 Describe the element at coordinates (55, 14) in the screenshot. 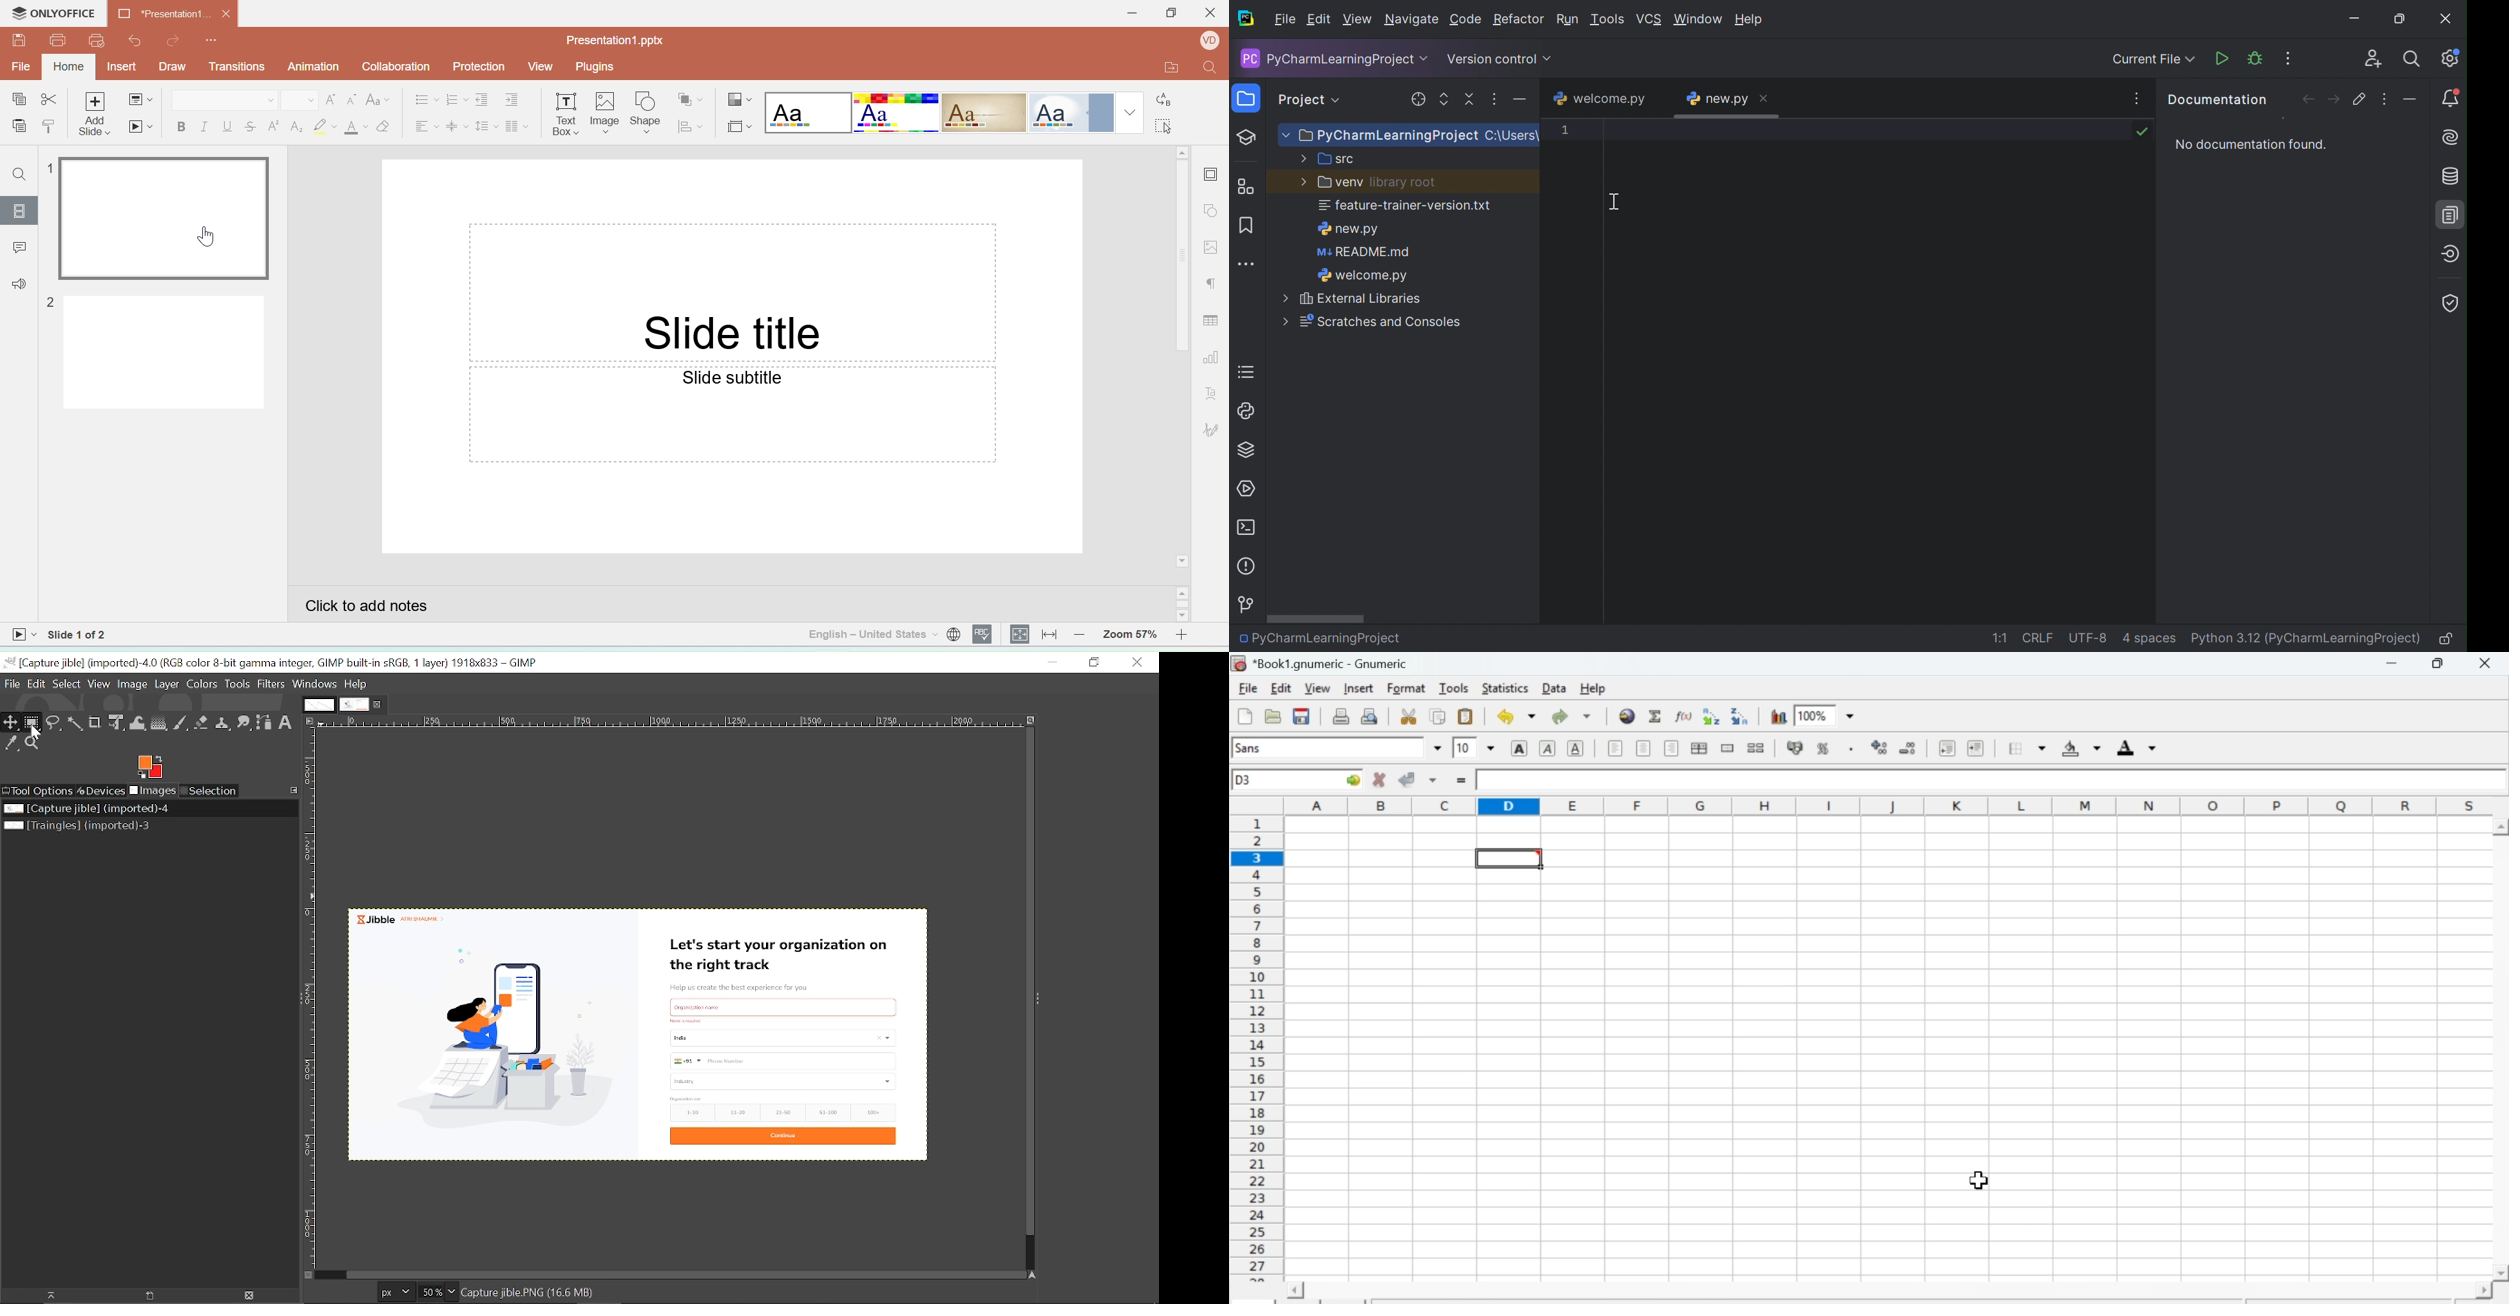

I see `Only office` at that location.